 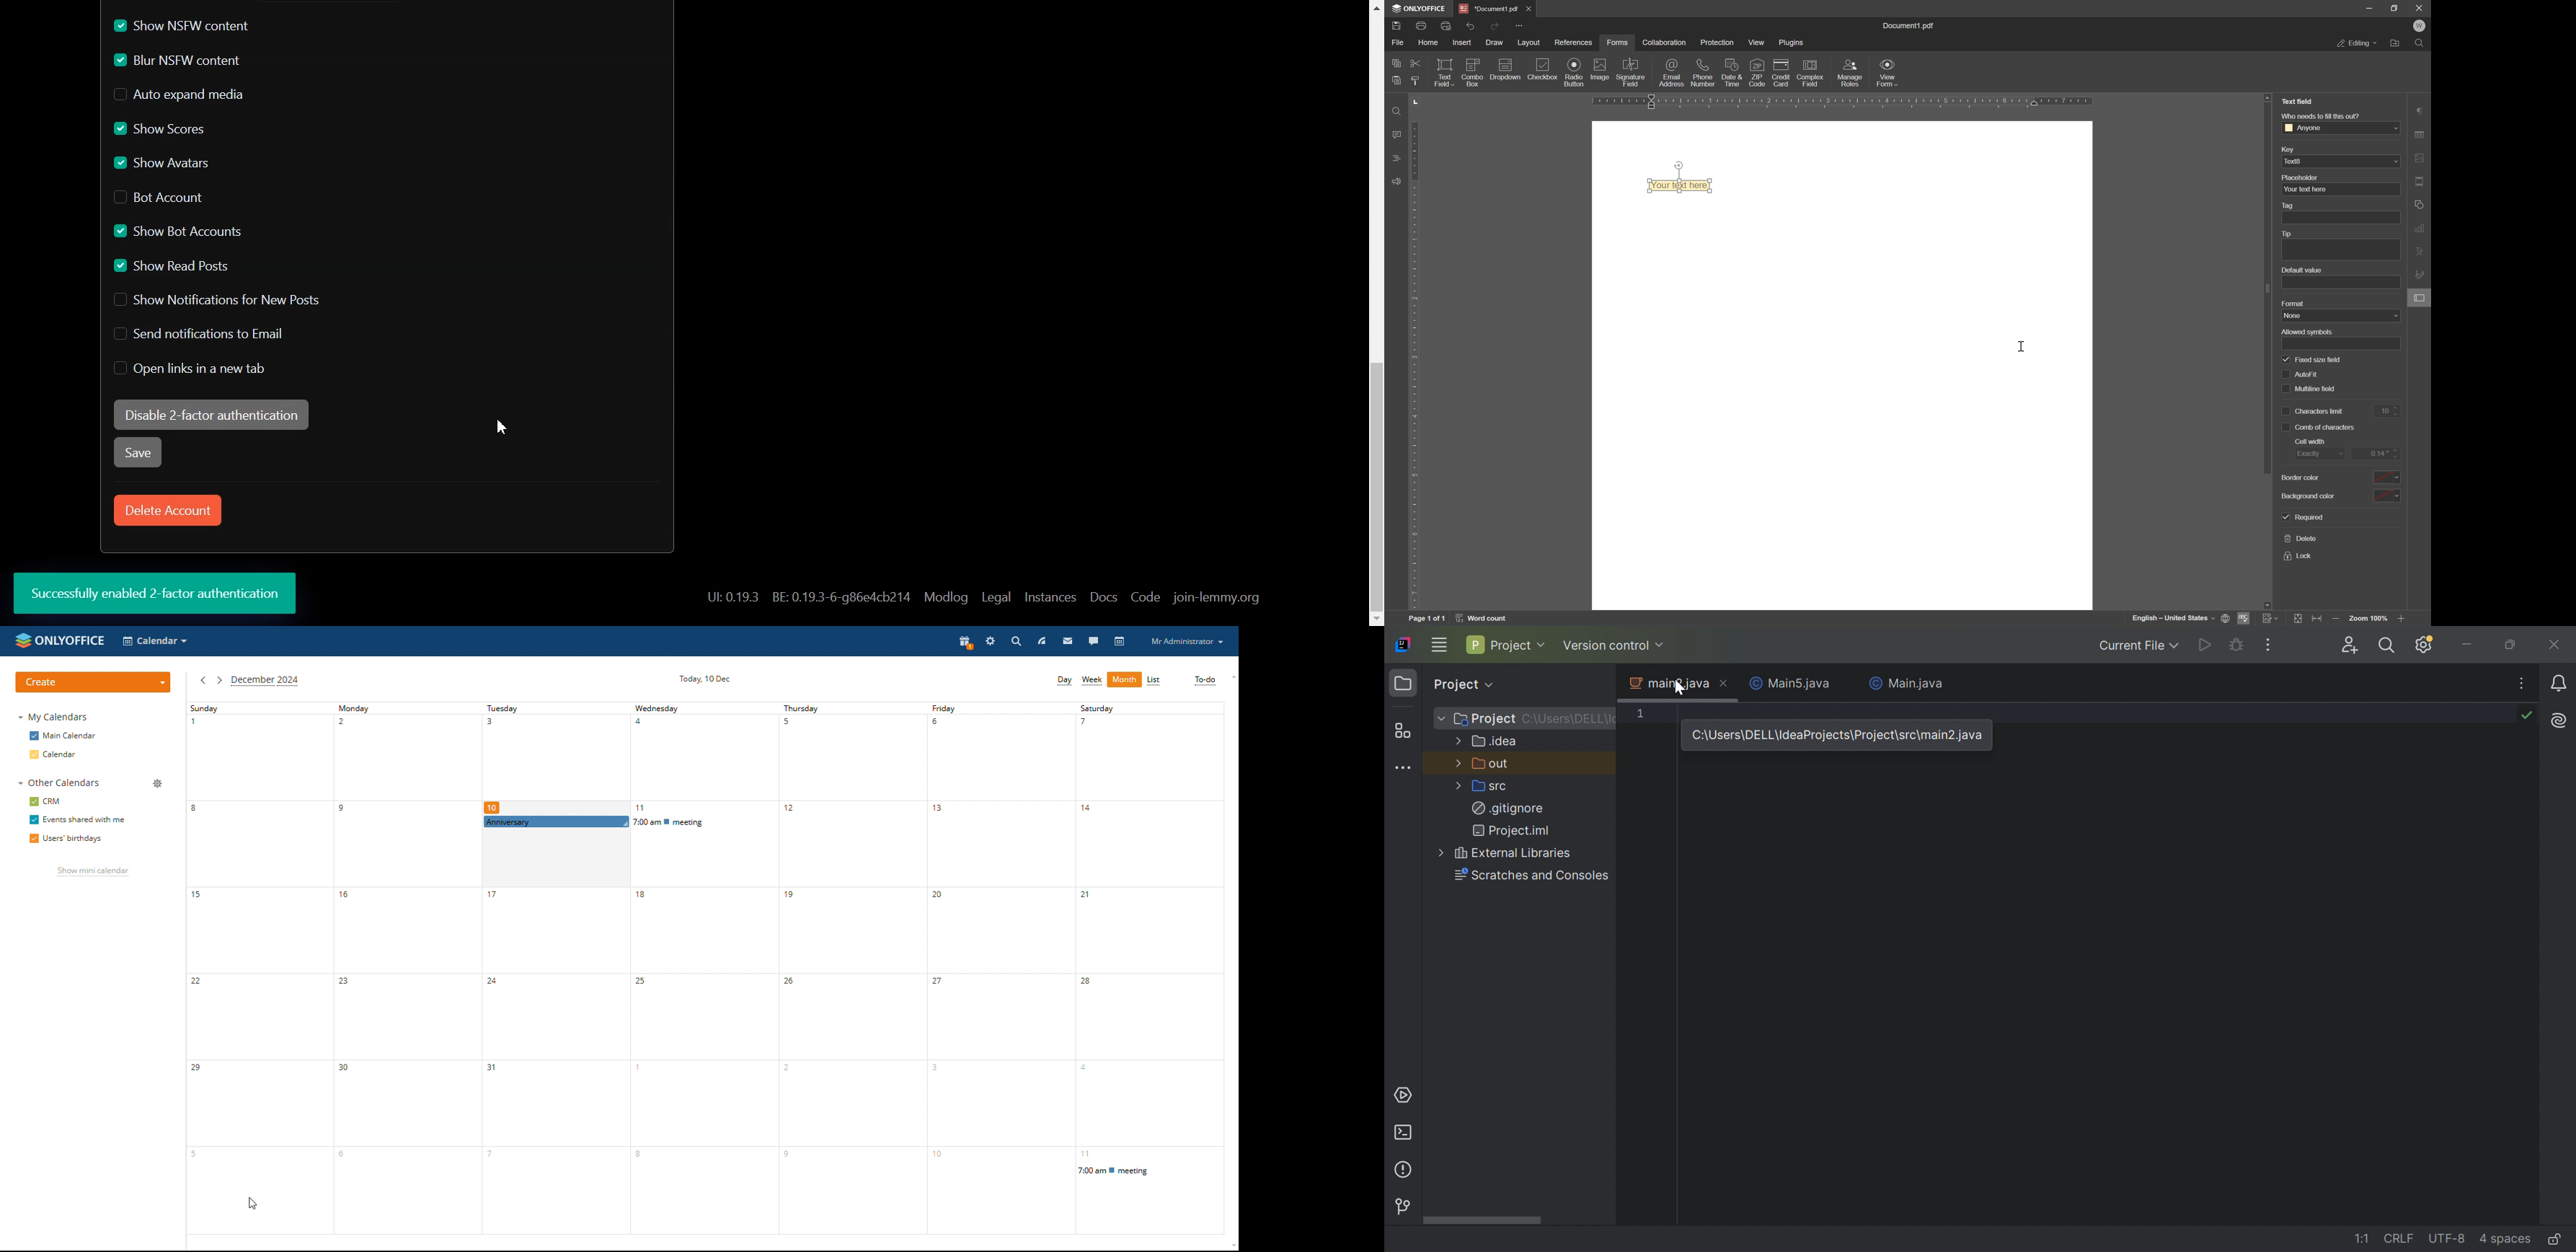 I want to click on , so click(x=1545, y=72).